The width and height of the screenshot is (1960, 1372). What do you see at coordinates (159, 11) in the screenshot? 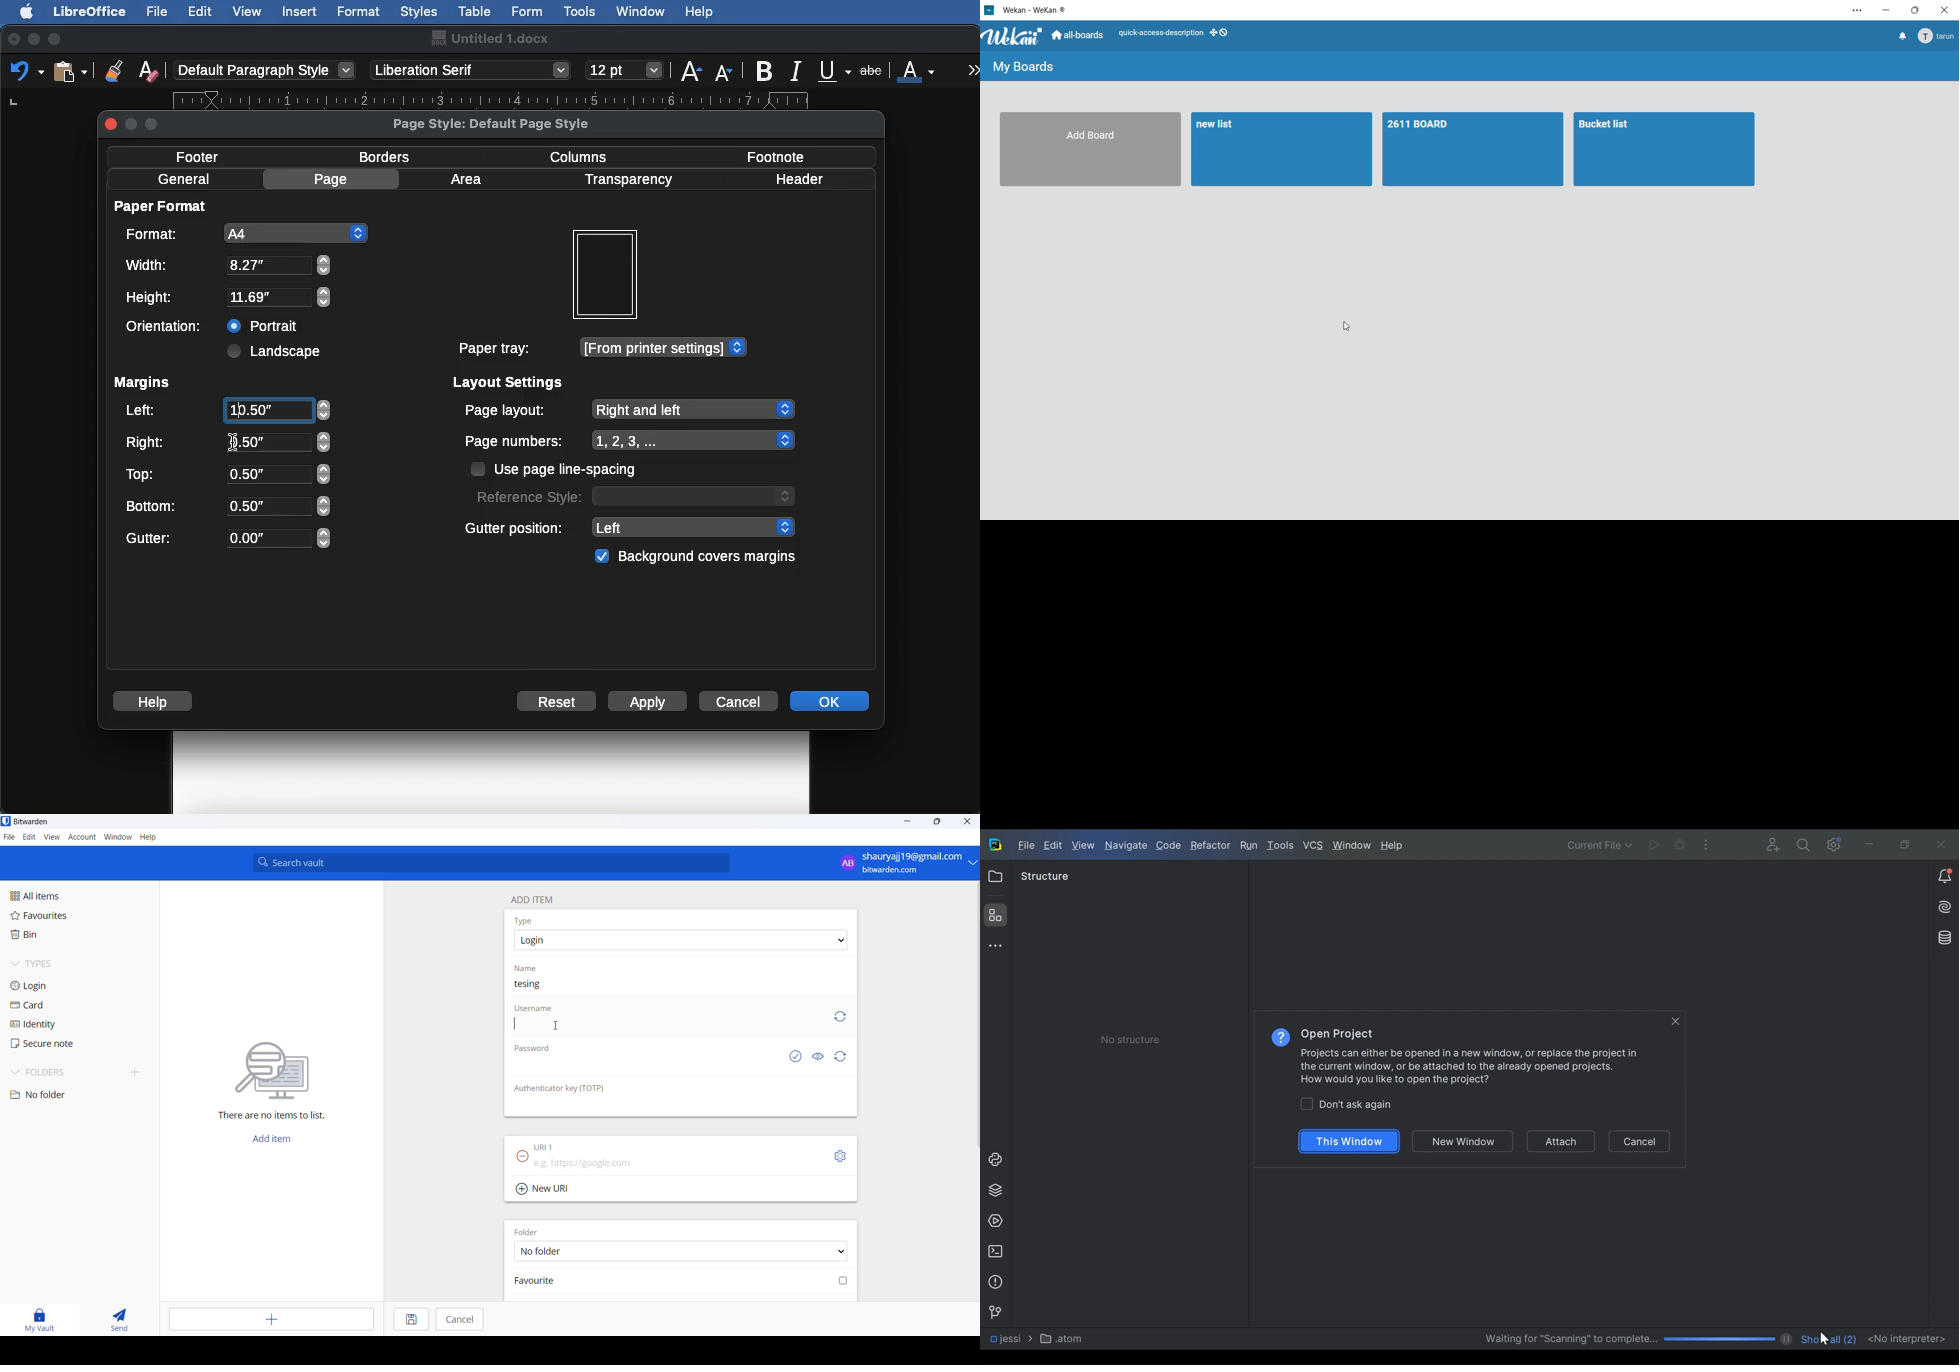
I see `File` at bounding box center [159, 11].